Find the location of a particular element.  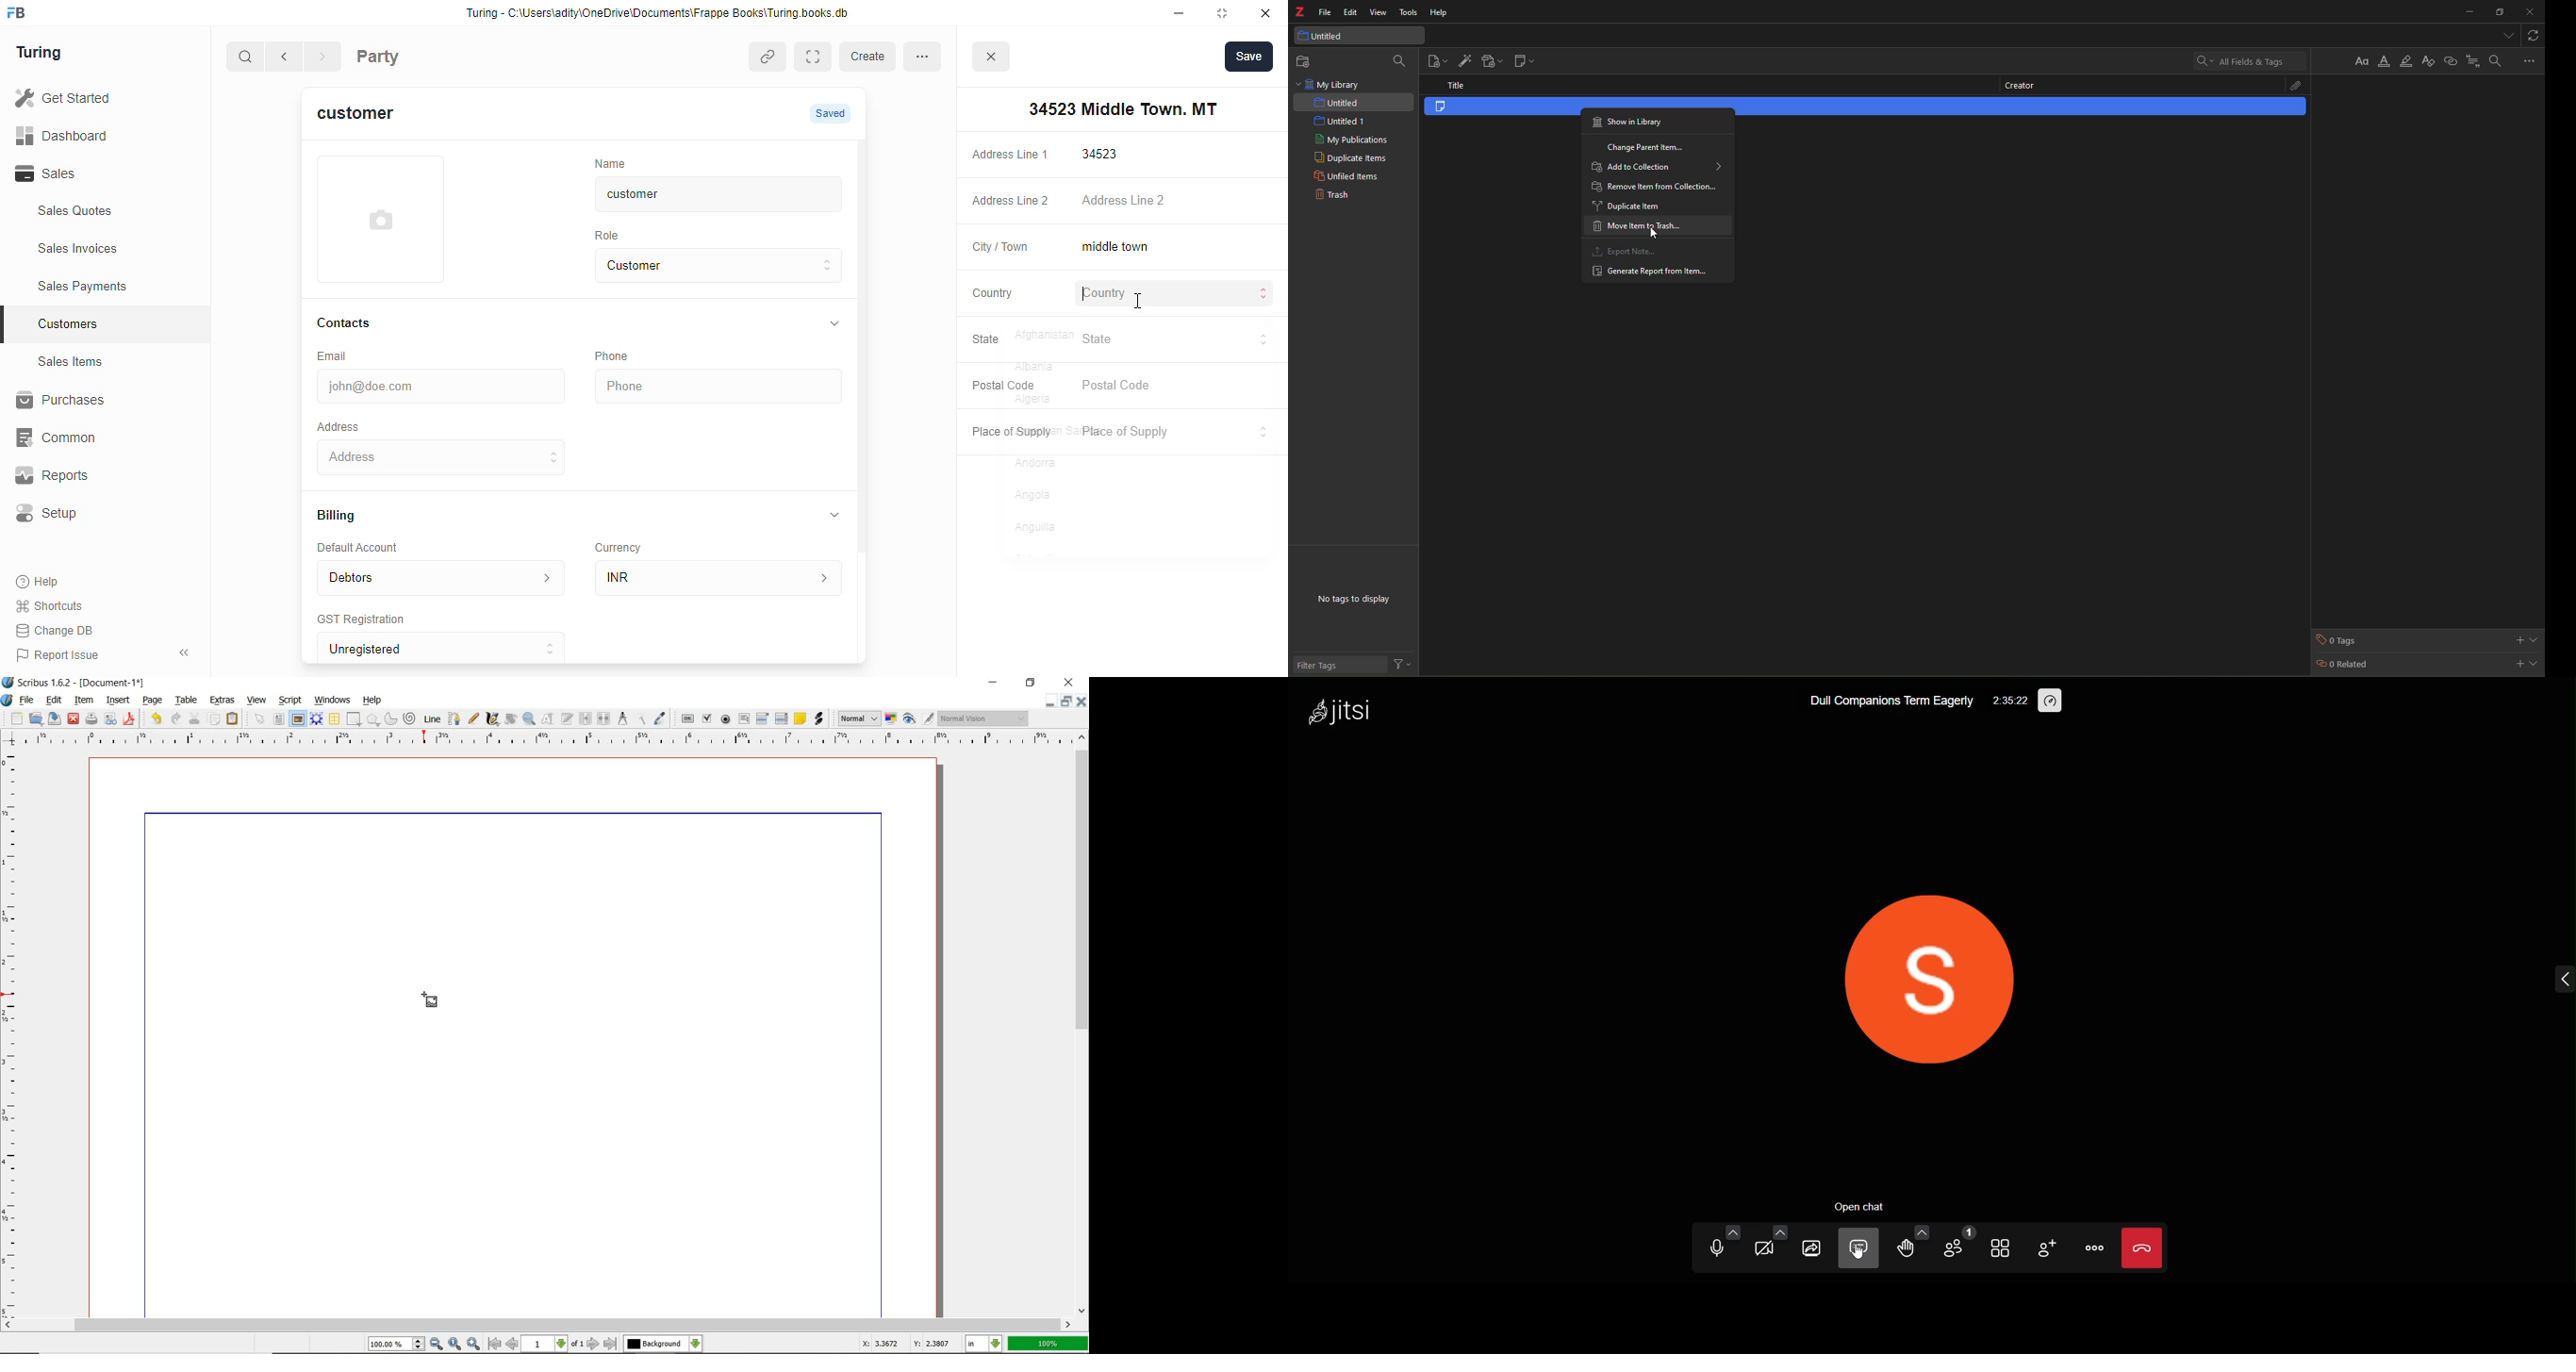

untitled is located at coordinates (1323, 36).